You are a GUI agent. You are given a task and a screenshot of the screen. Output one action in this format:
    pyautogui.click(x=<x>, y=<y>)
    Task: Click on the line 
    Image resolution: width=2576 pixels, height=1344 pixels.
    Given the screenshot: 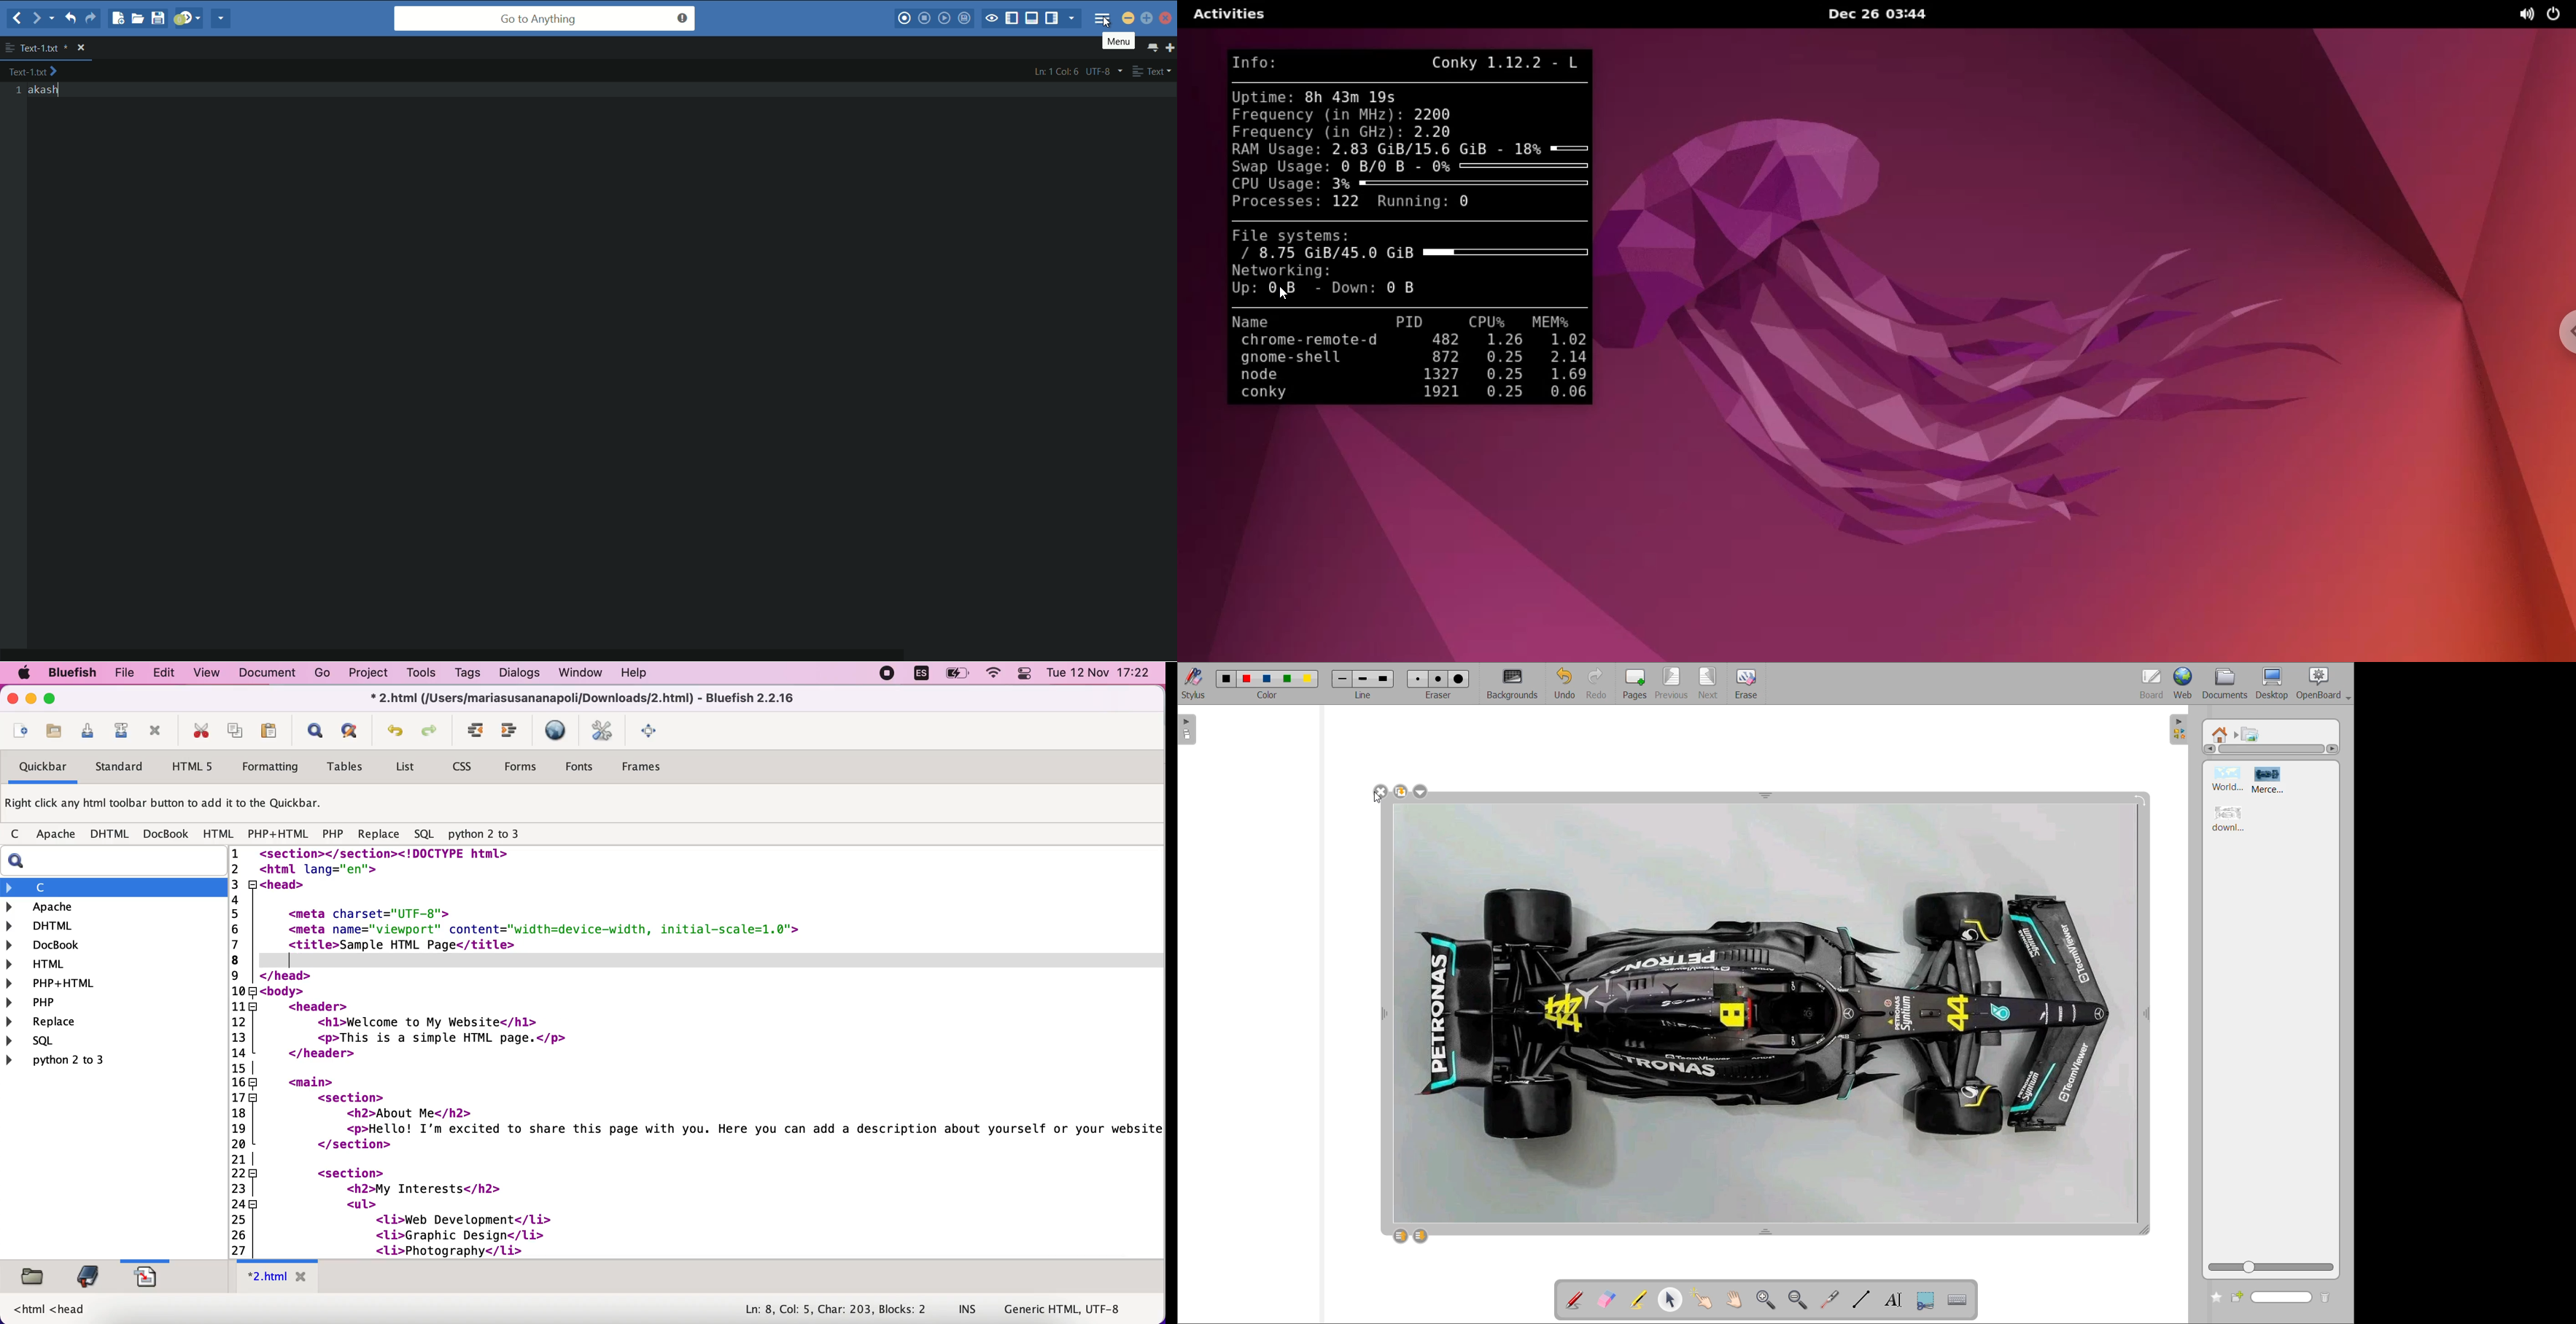 What is the action you would take?
    pyautogui.click(x=1364, y=699)
    